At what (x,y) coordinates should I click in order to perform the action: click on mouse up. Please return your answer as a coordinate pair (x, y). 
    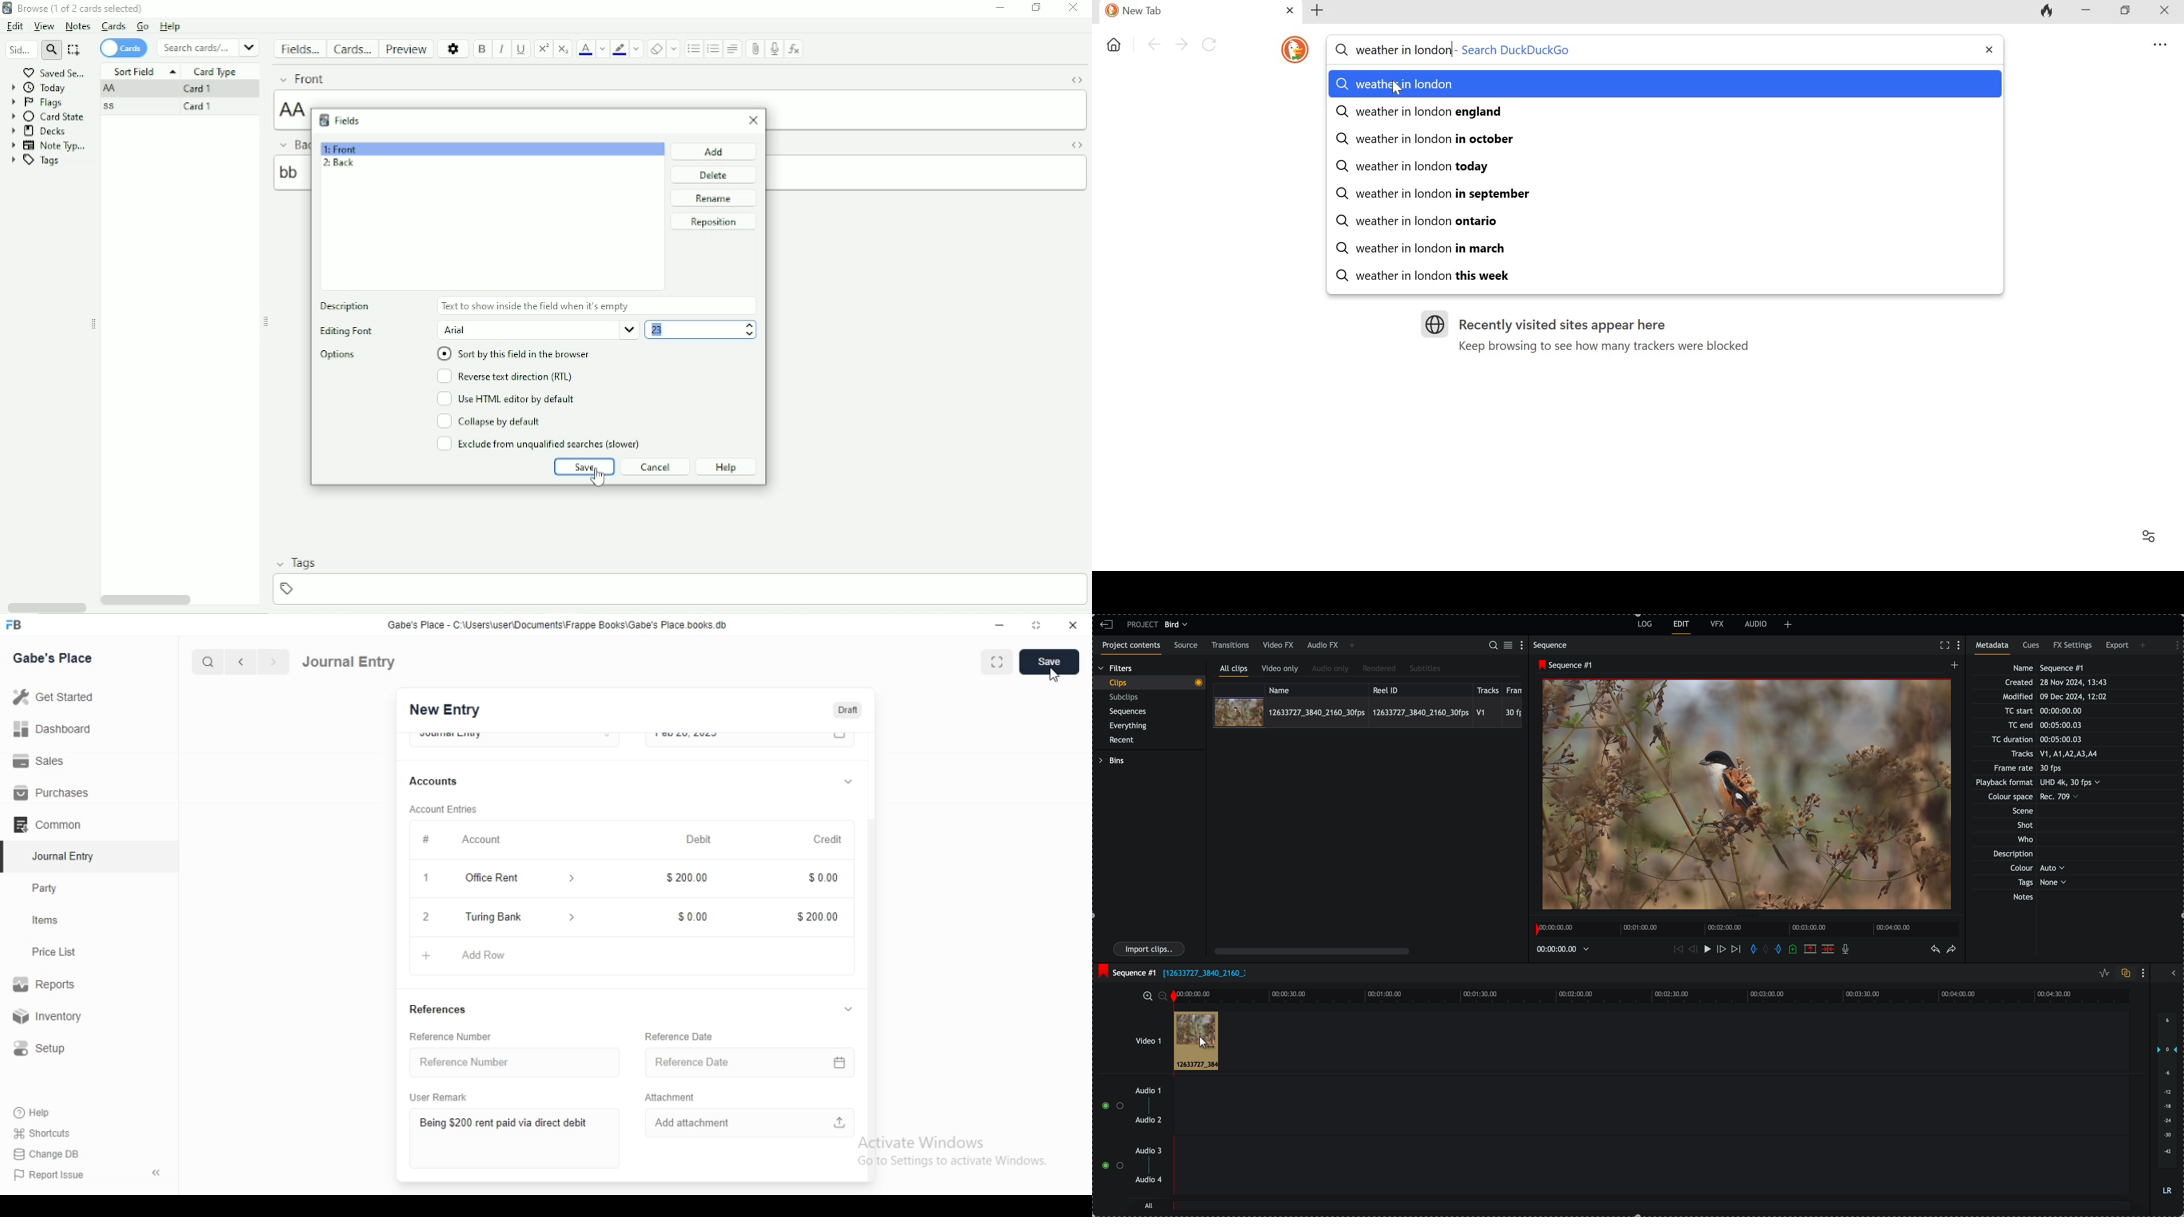
    Looking at the image, I should click on (1188, 1042).